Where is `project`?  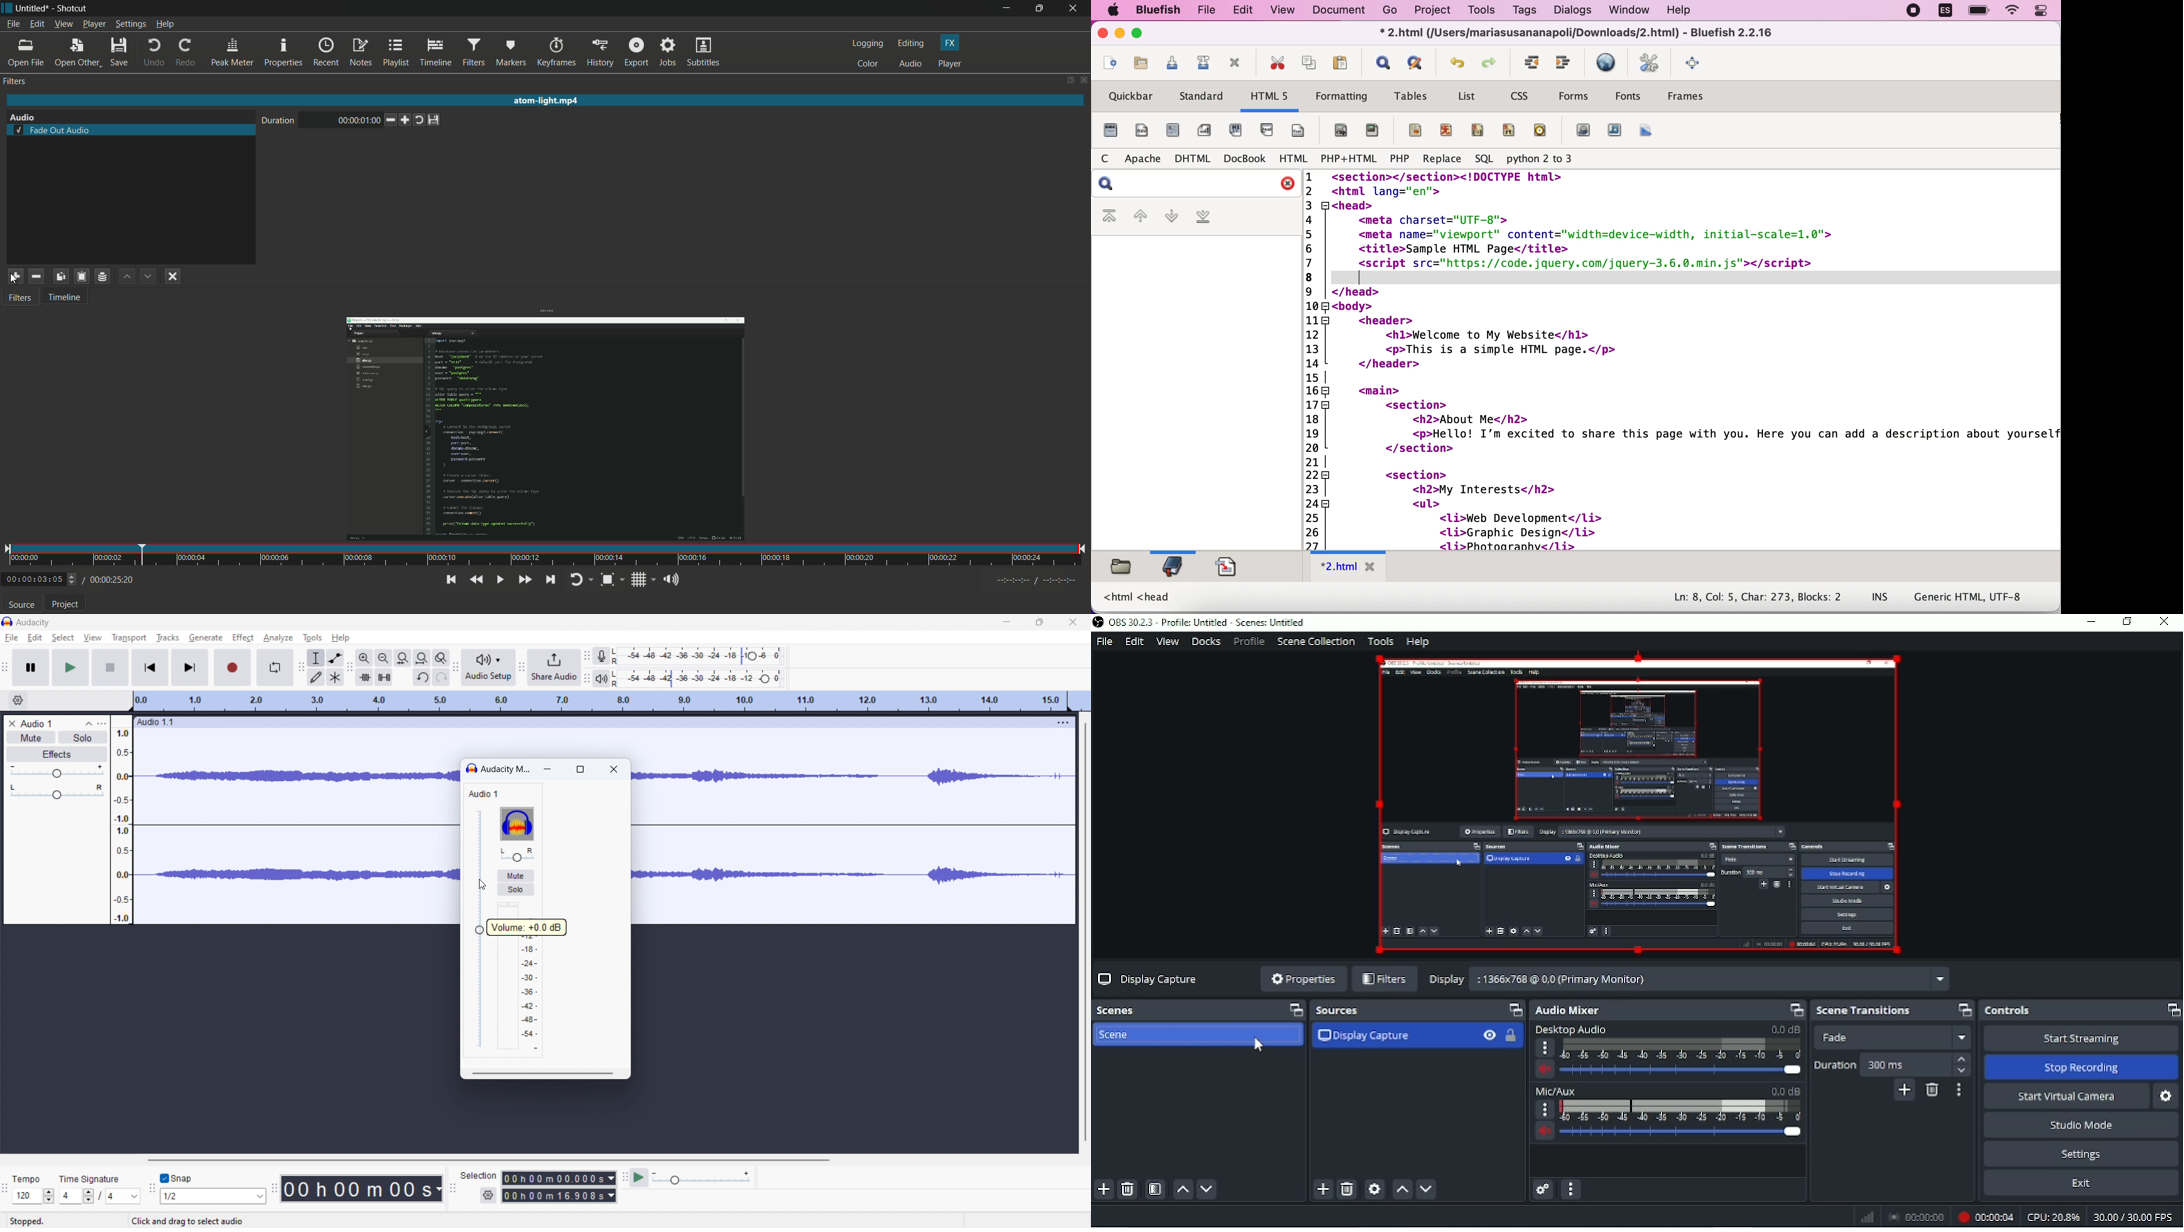
project is located at coordinates (1434, 11).